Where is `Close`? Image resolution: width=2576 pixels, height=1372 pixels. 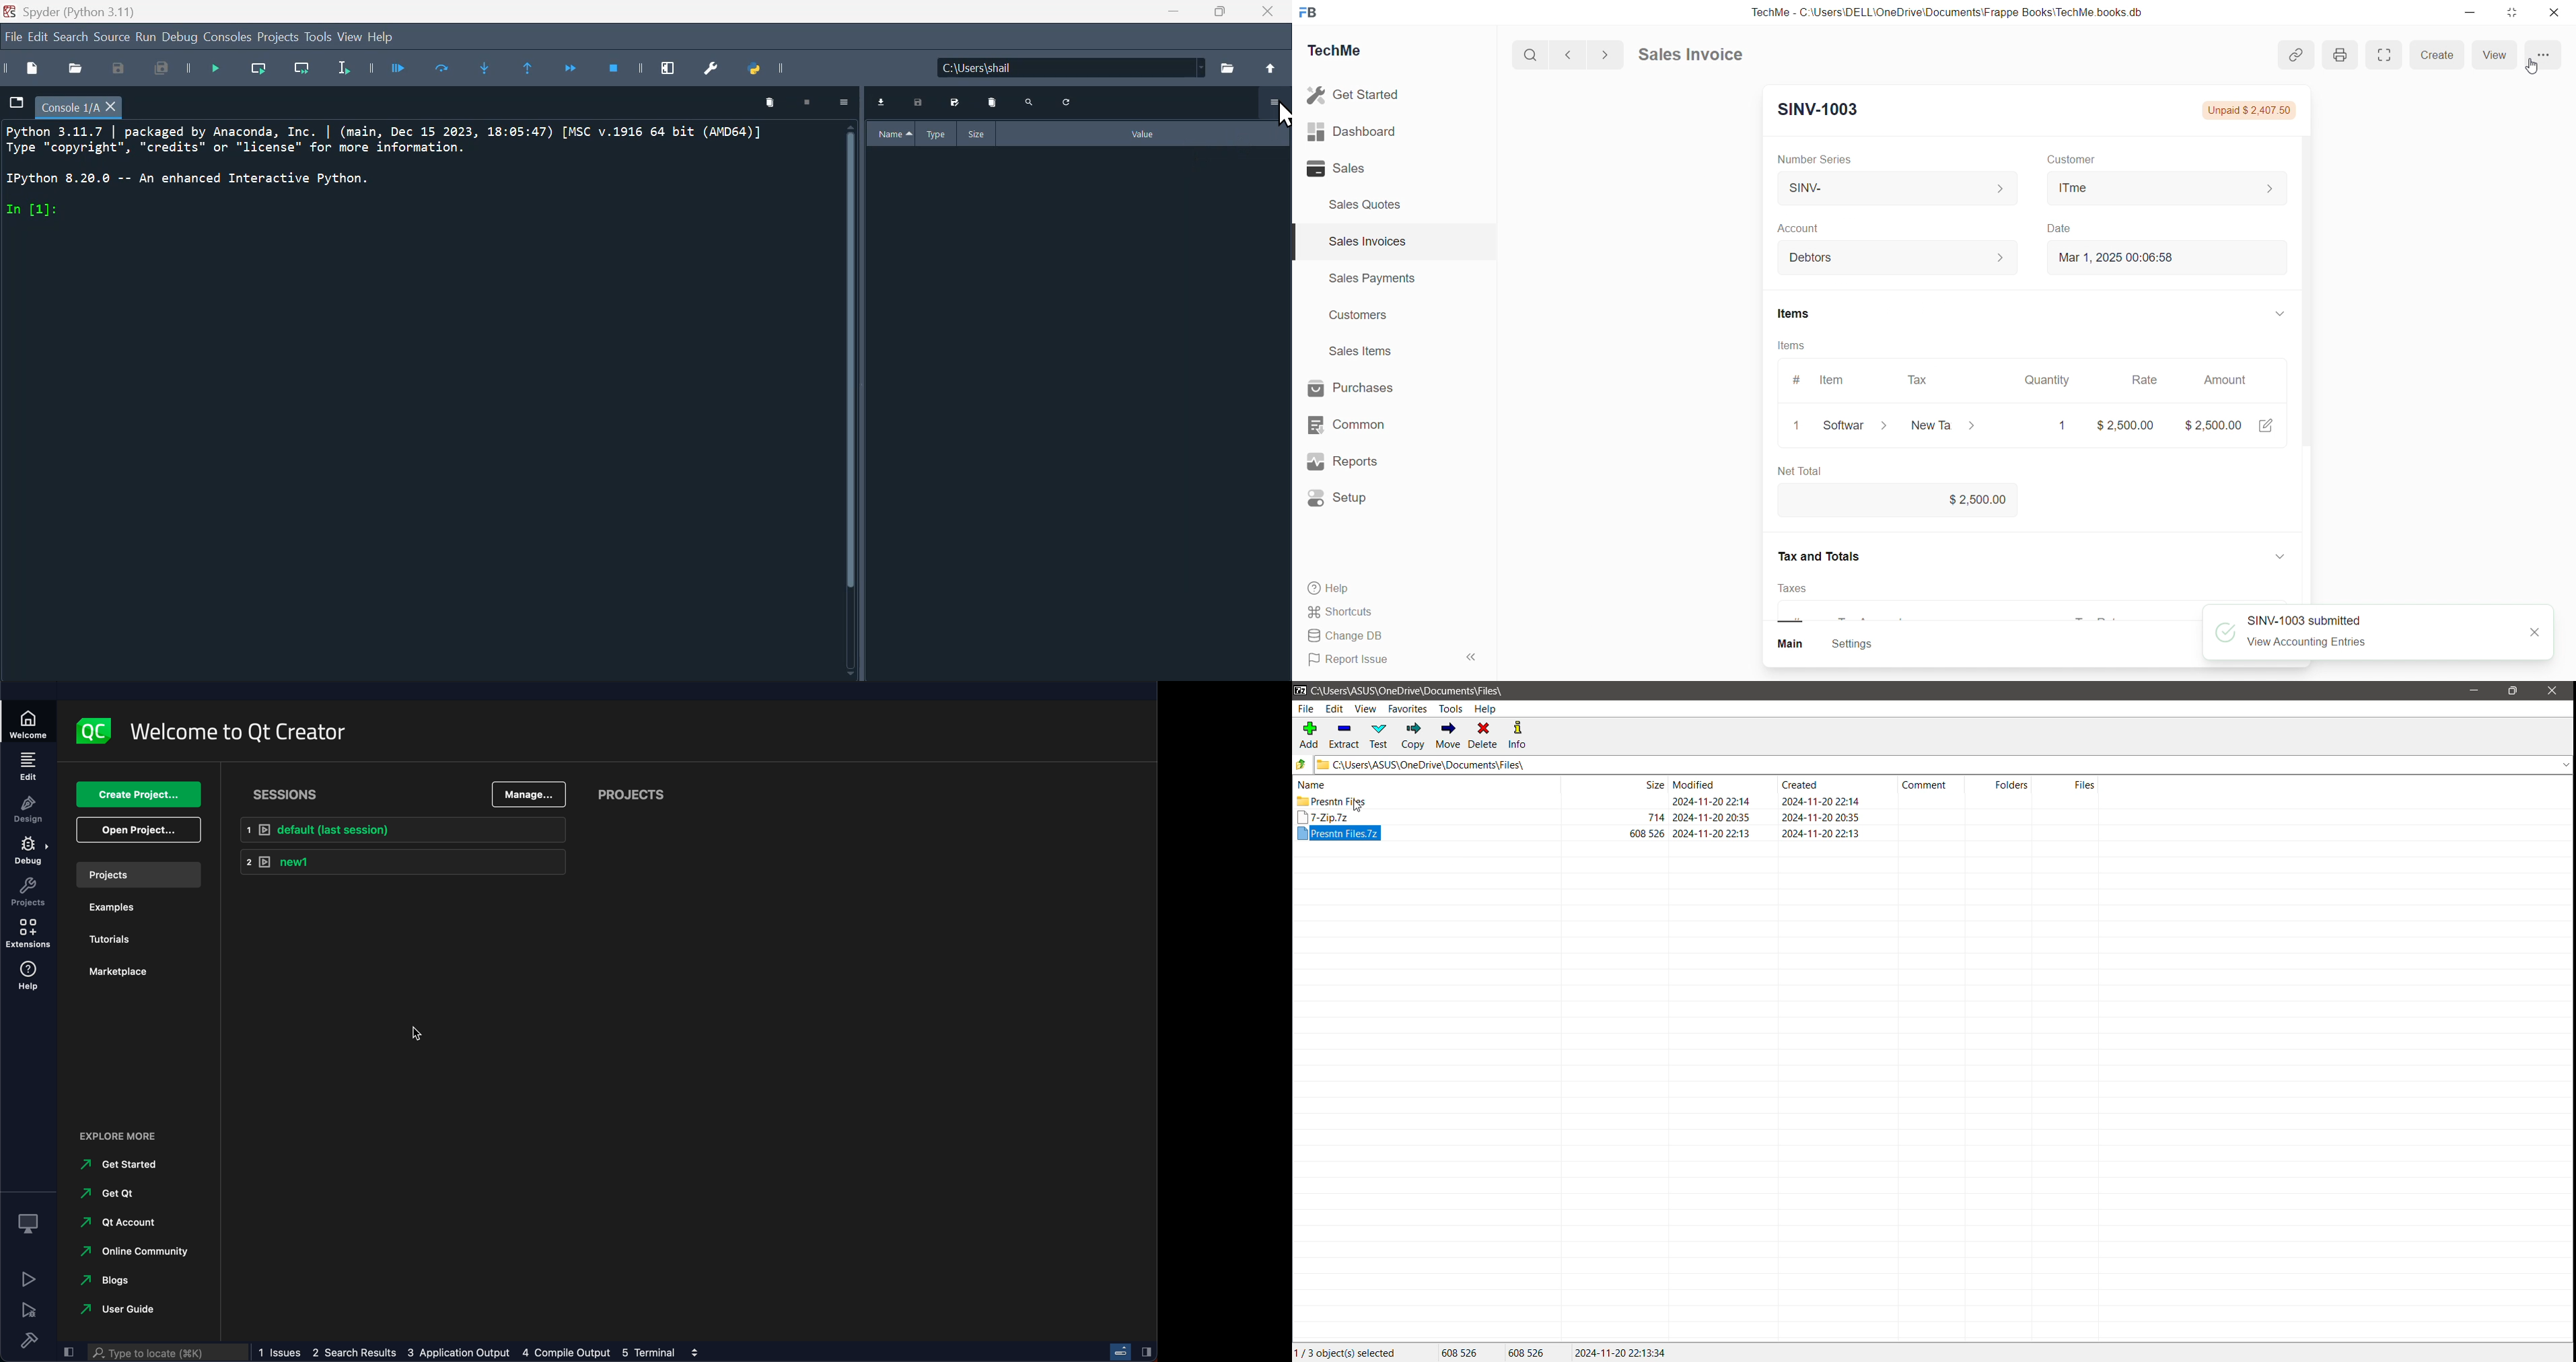 Close is located at coordinates (2558, 15).